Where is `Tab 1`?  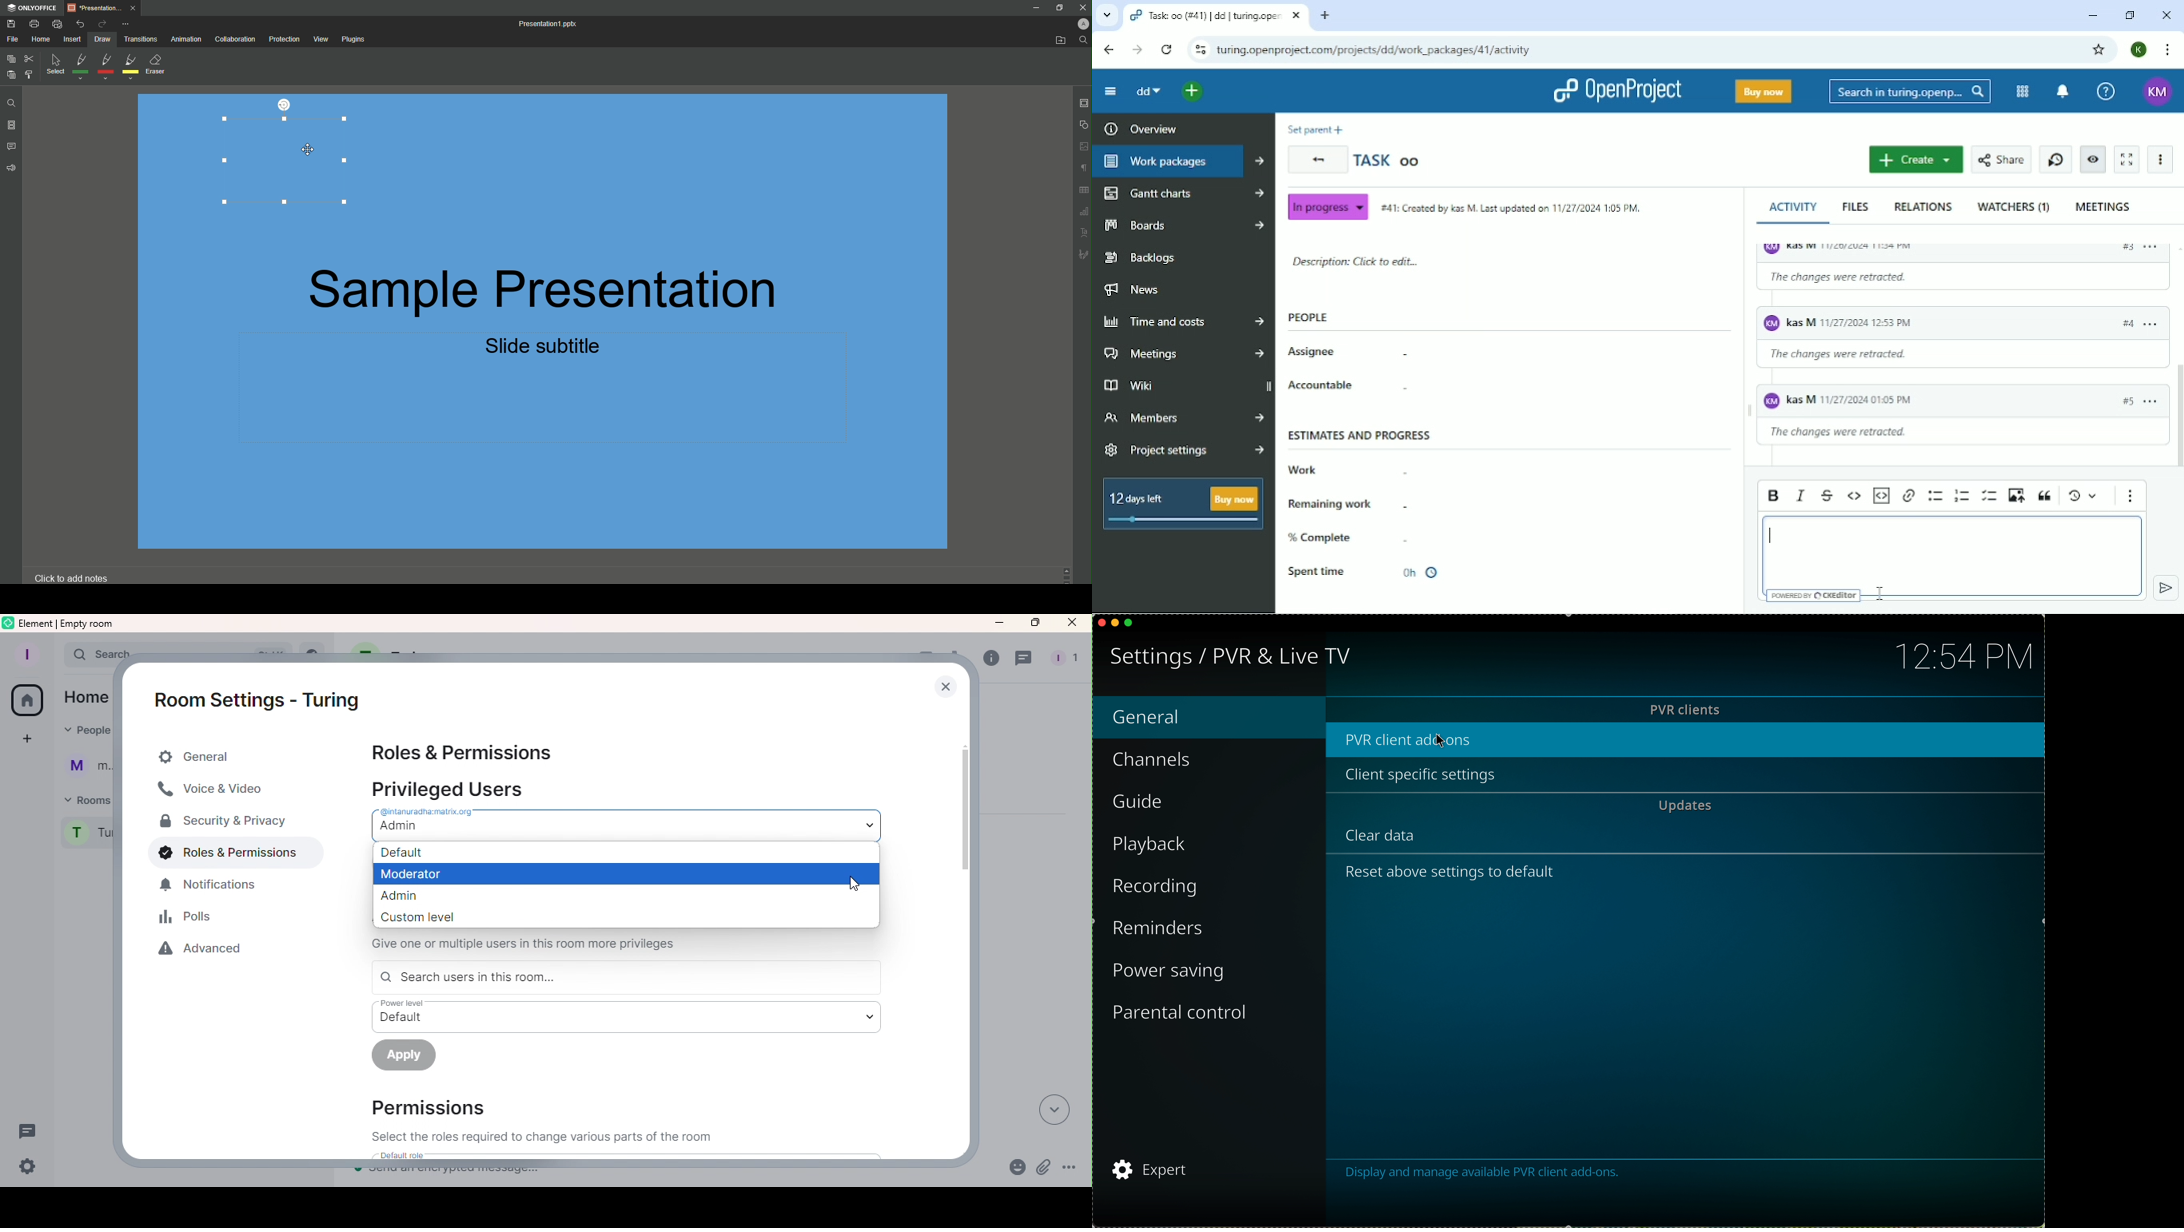 Tab 1 is located at coordinates (105, 9).